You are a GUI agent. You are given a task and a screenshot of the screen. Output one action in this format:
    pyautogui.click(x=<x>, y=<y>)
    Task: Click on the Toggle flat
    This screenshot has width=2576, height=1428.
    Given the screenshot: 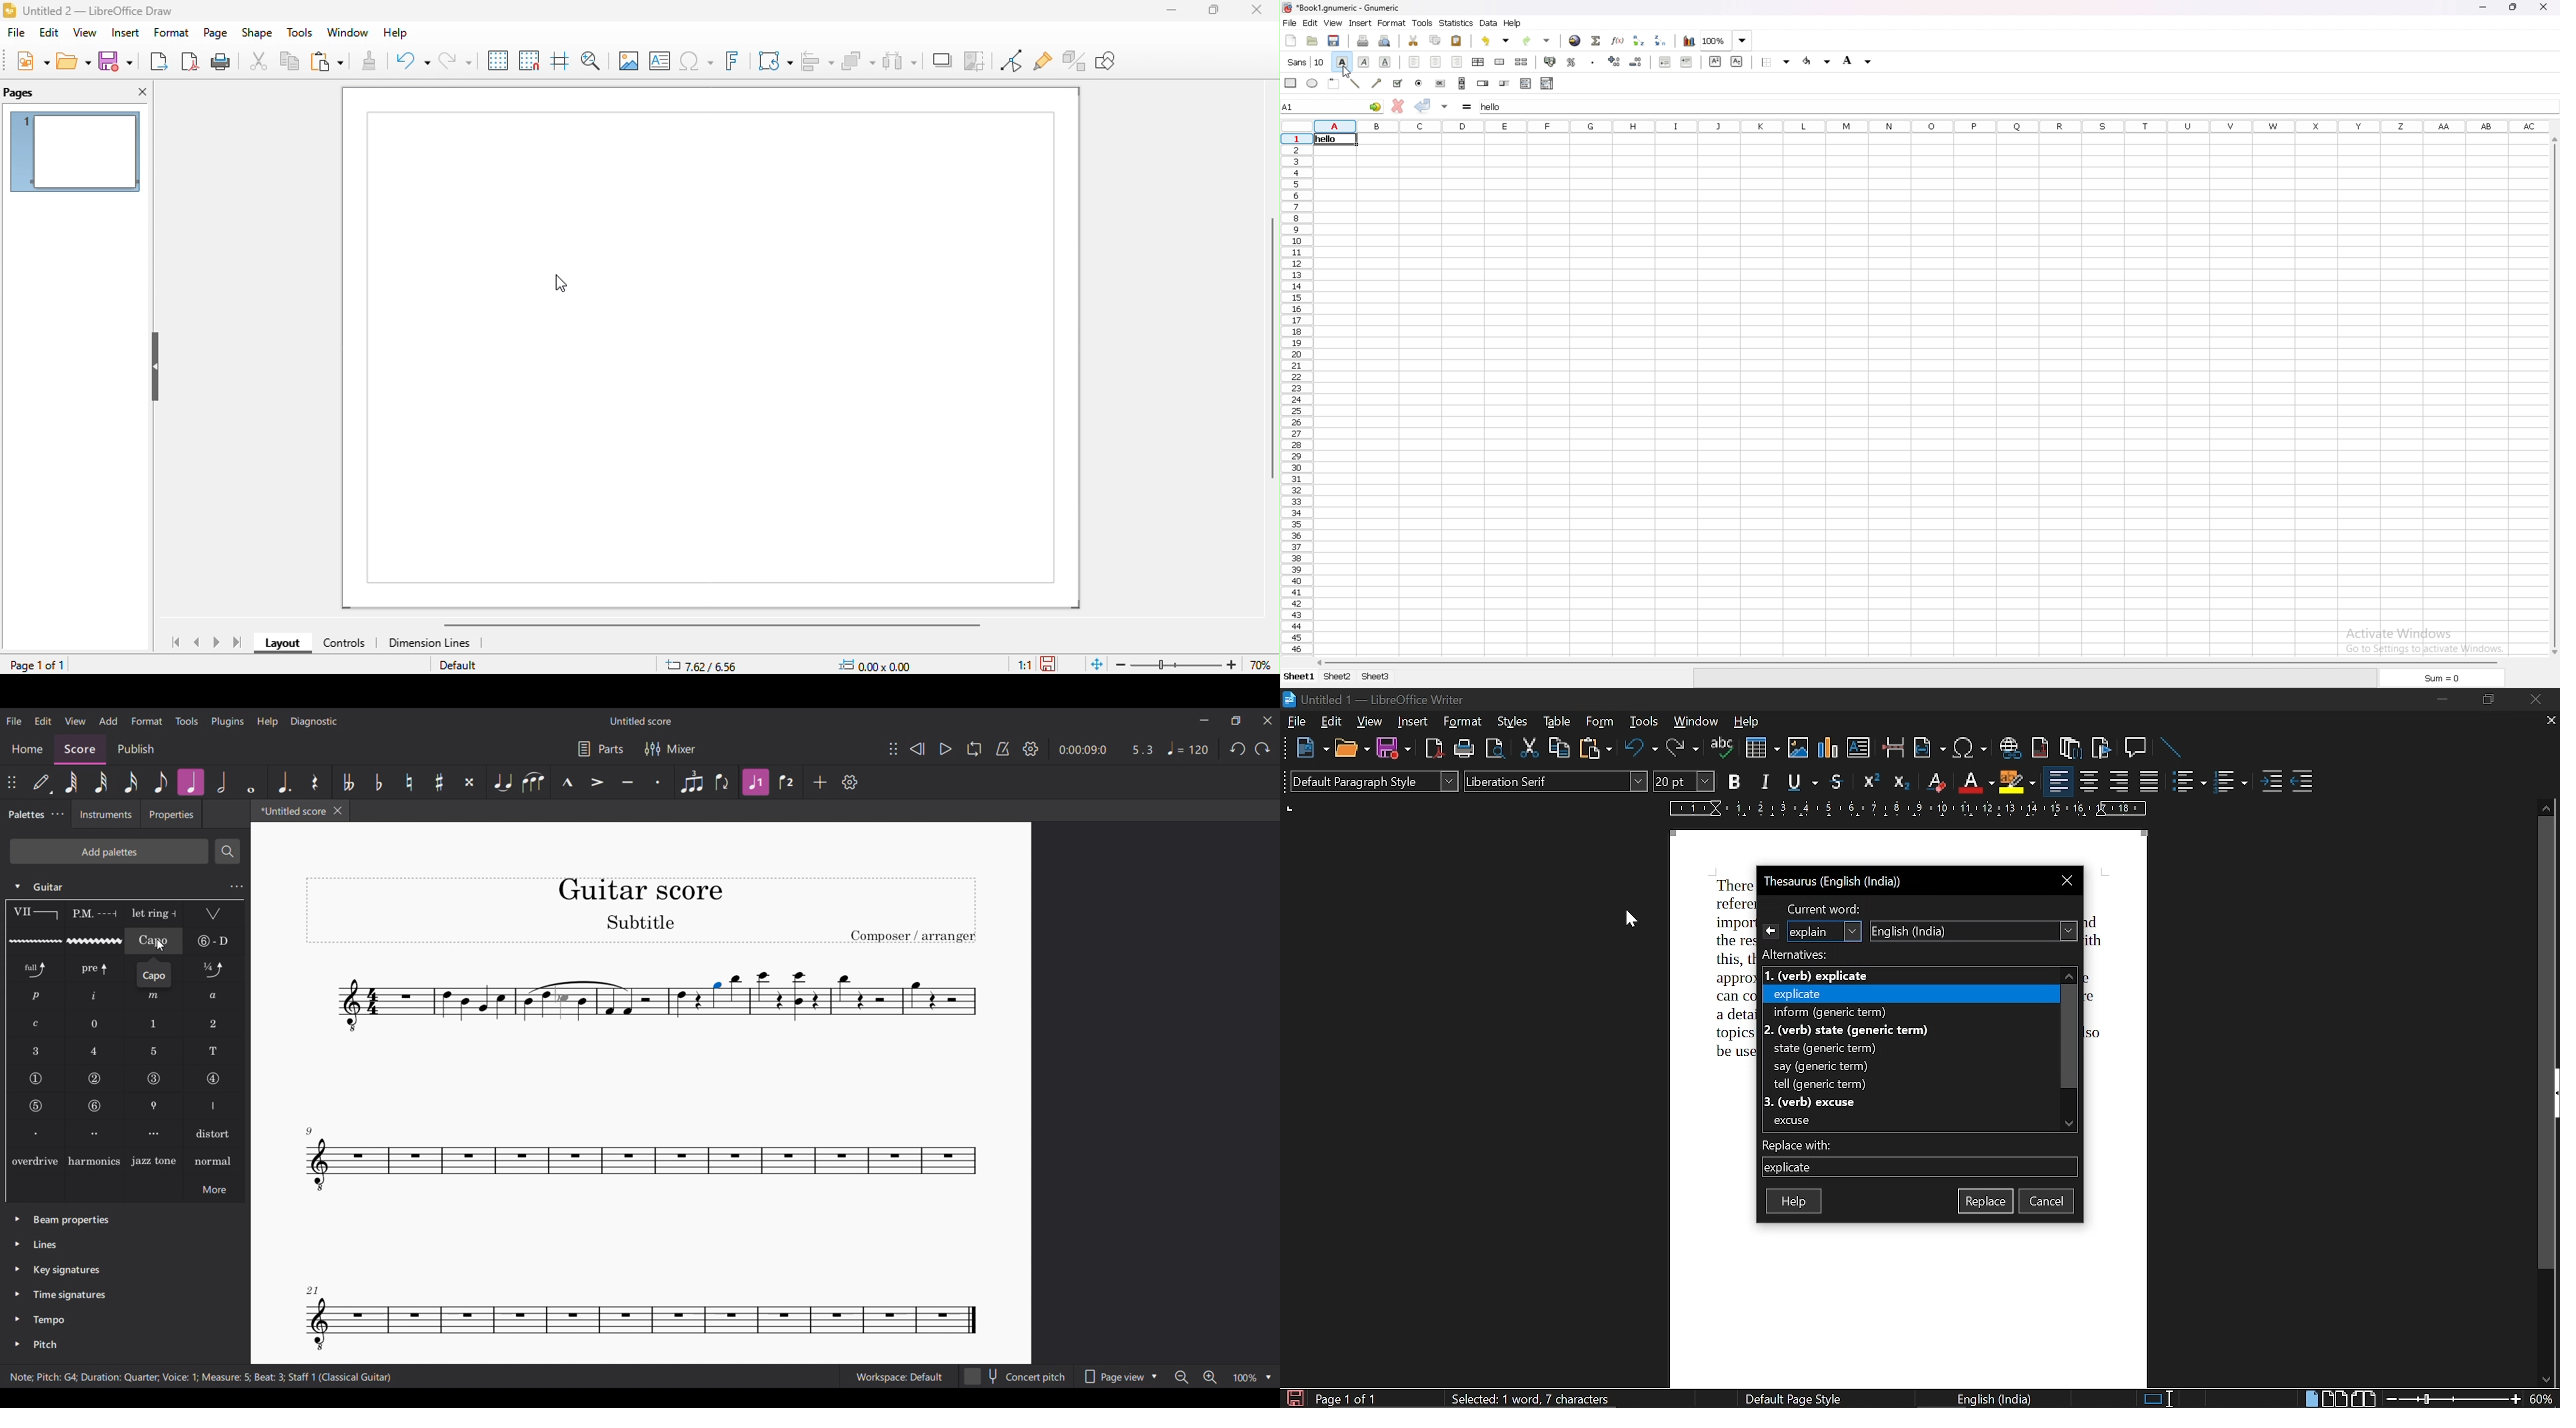 What is the action you would take?
    pyautogui.click(x=378, y=782)
    